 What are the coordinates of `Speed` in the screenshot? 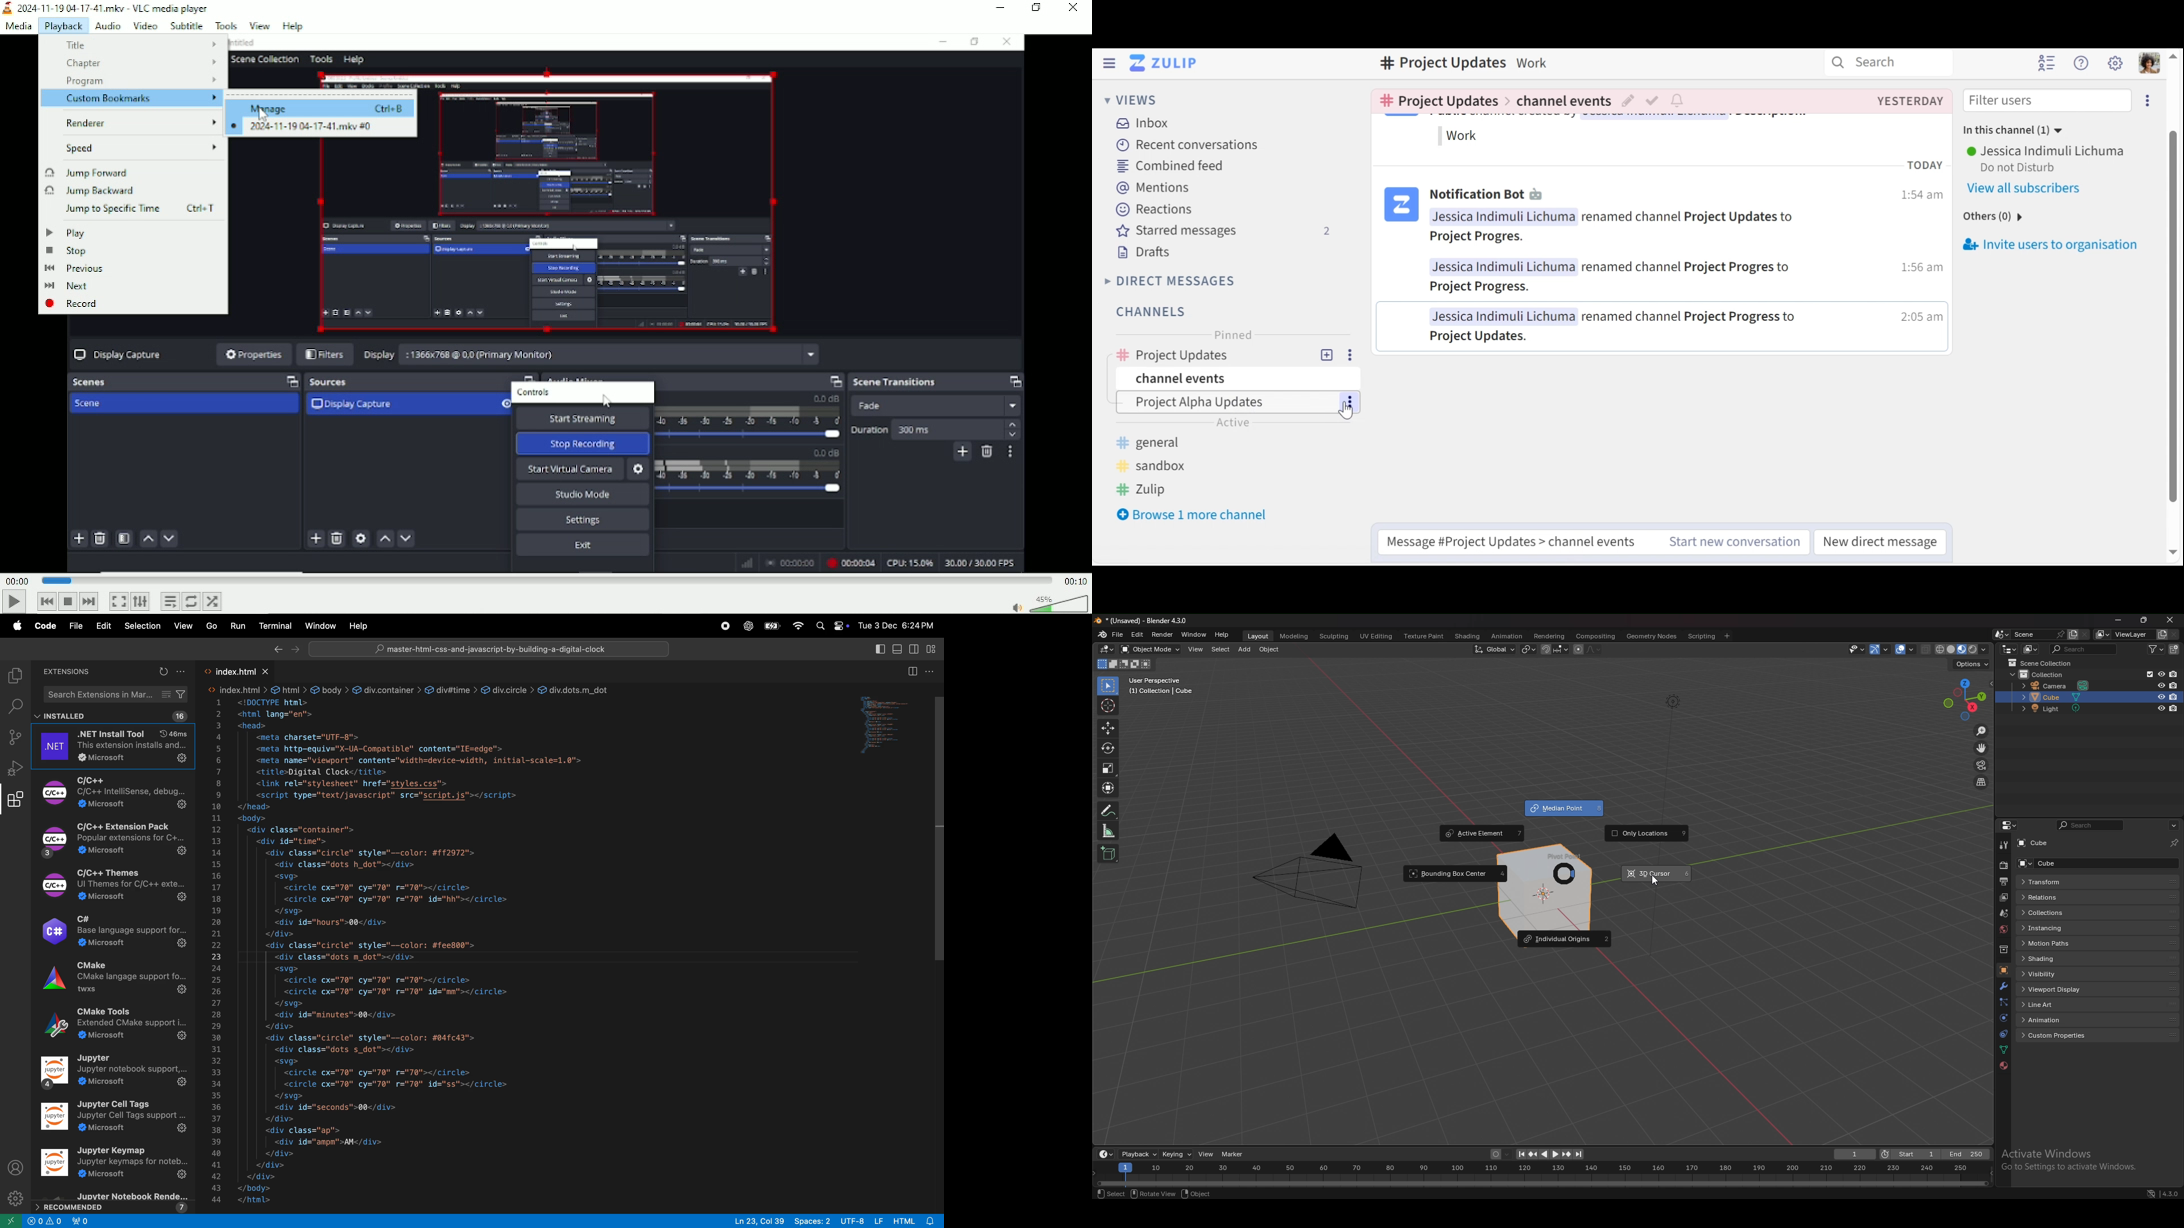 It's located at (137, 148).